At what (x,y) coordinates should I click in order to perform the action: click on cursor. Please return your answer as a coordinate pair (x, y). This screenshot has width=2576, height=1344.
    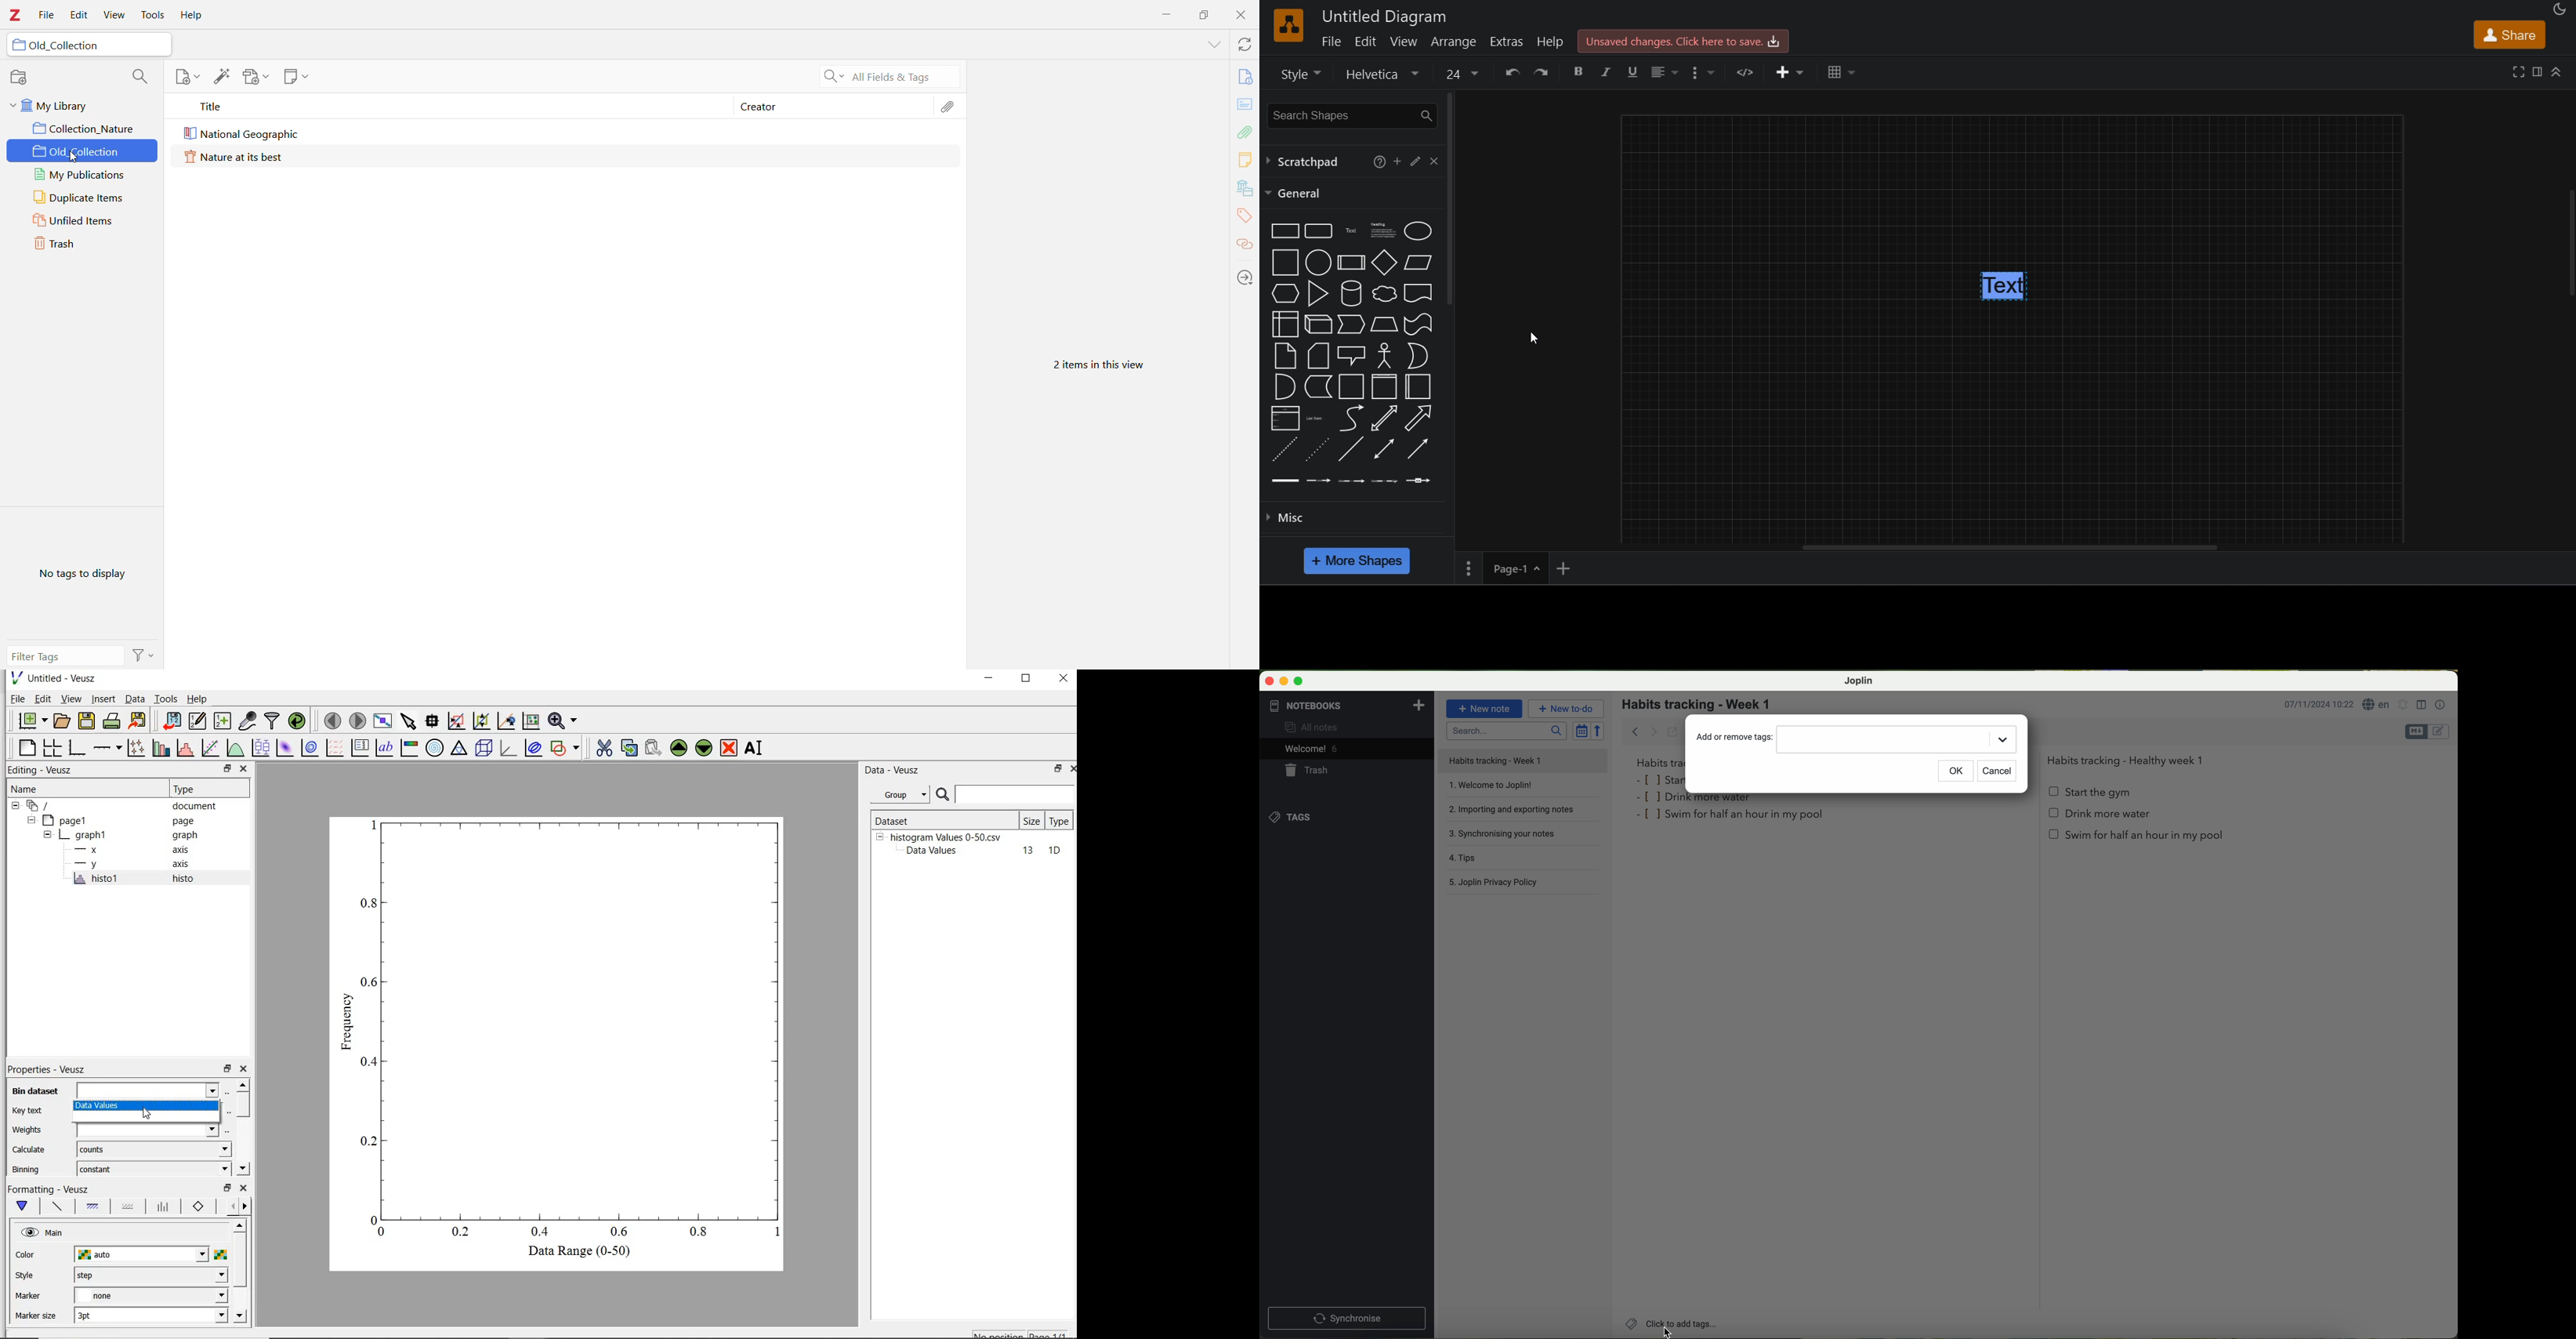
    Looking at the image, I should click on (76, 158).